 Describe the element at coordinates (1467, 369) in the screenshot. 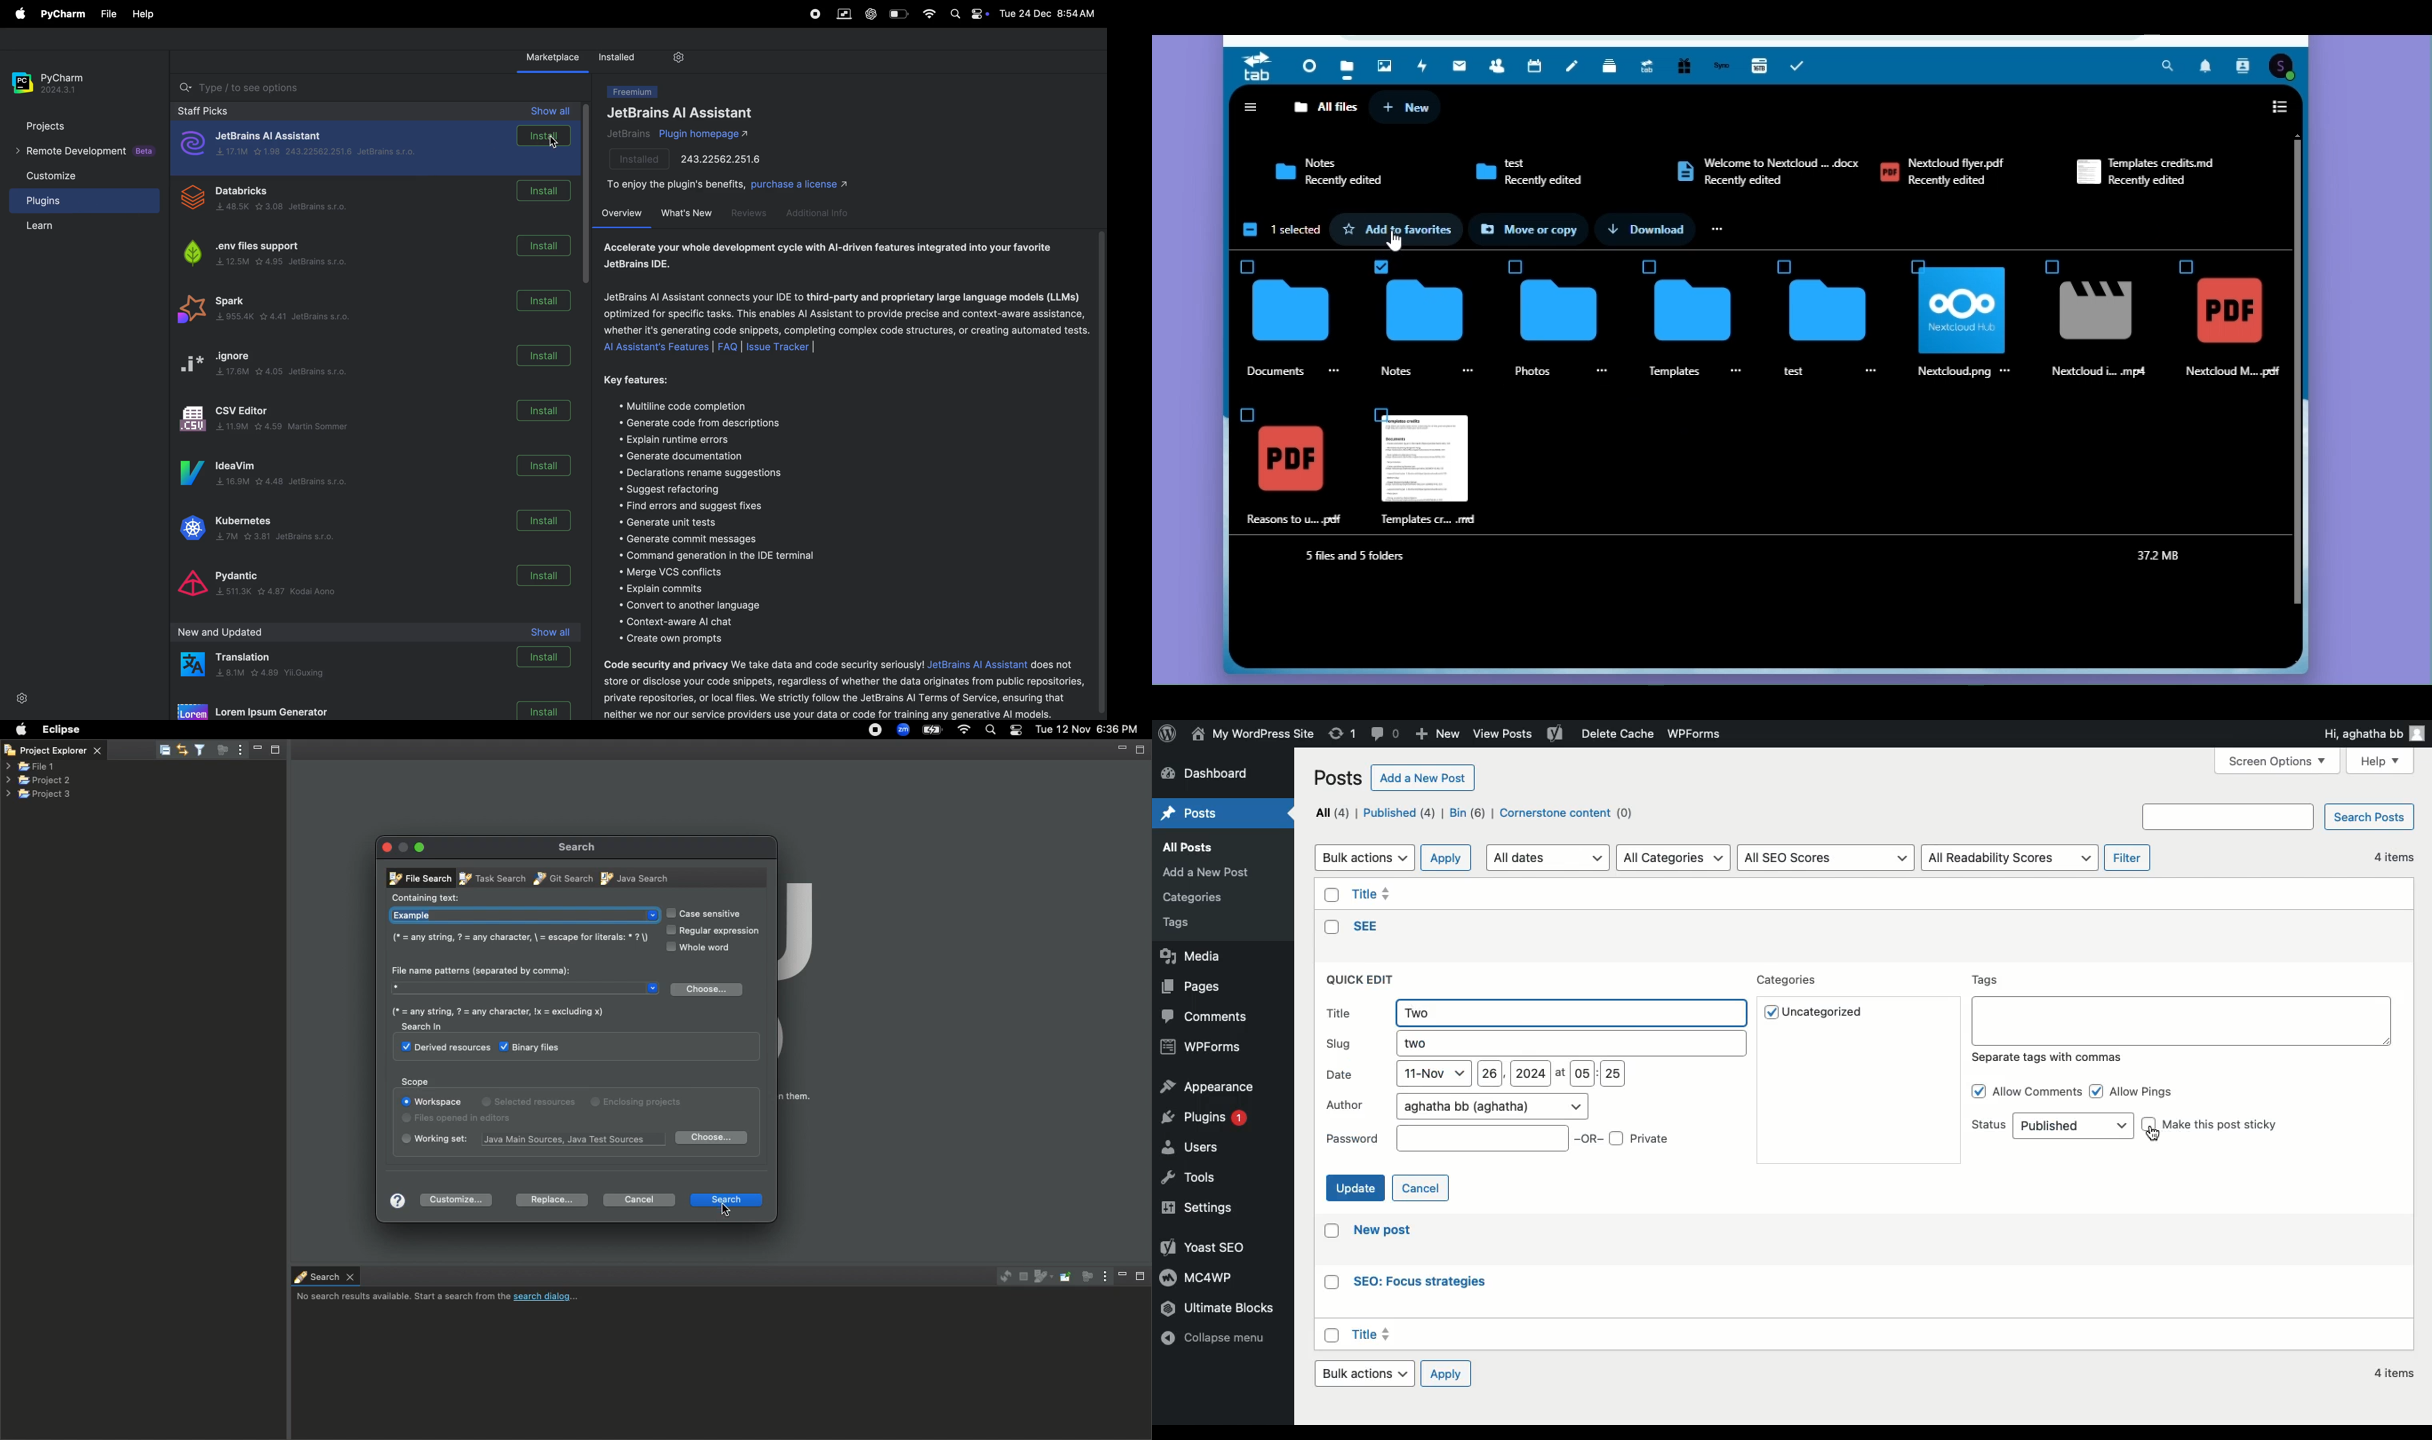

I see `Ellipsis` at that location.